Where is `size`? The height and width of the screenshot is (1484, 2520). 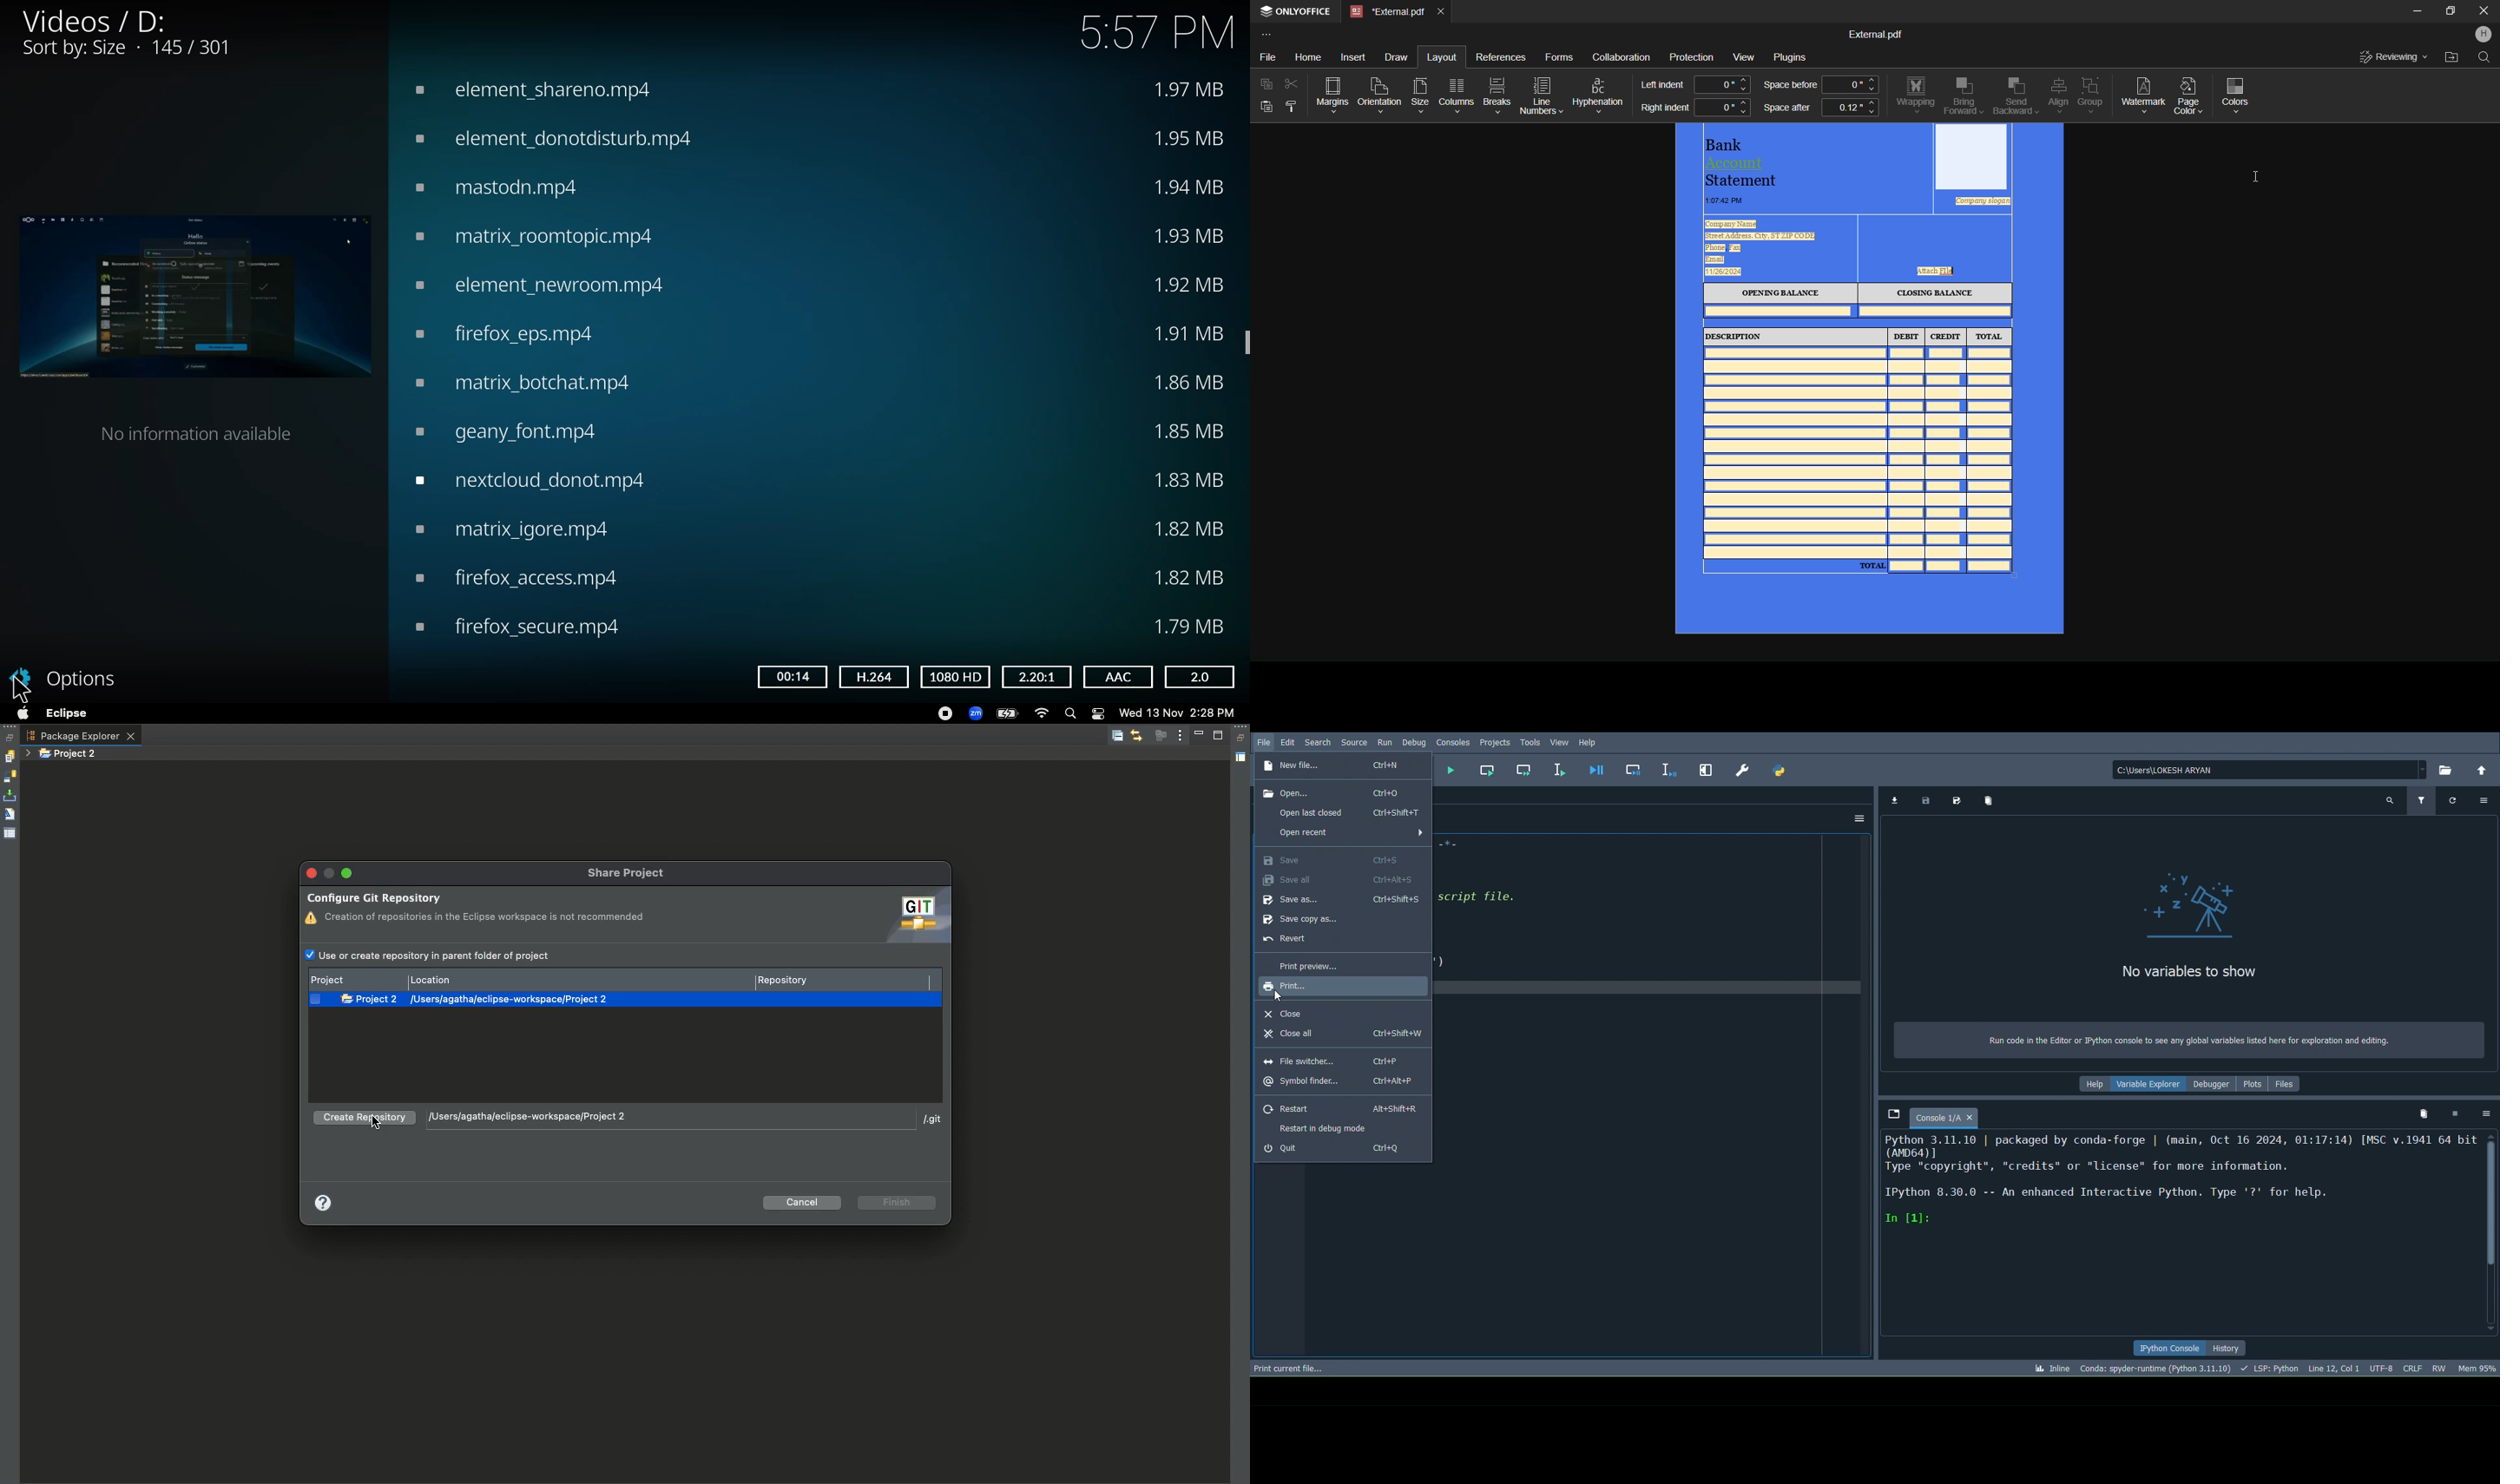
size is located at coordinates (1188, 577).